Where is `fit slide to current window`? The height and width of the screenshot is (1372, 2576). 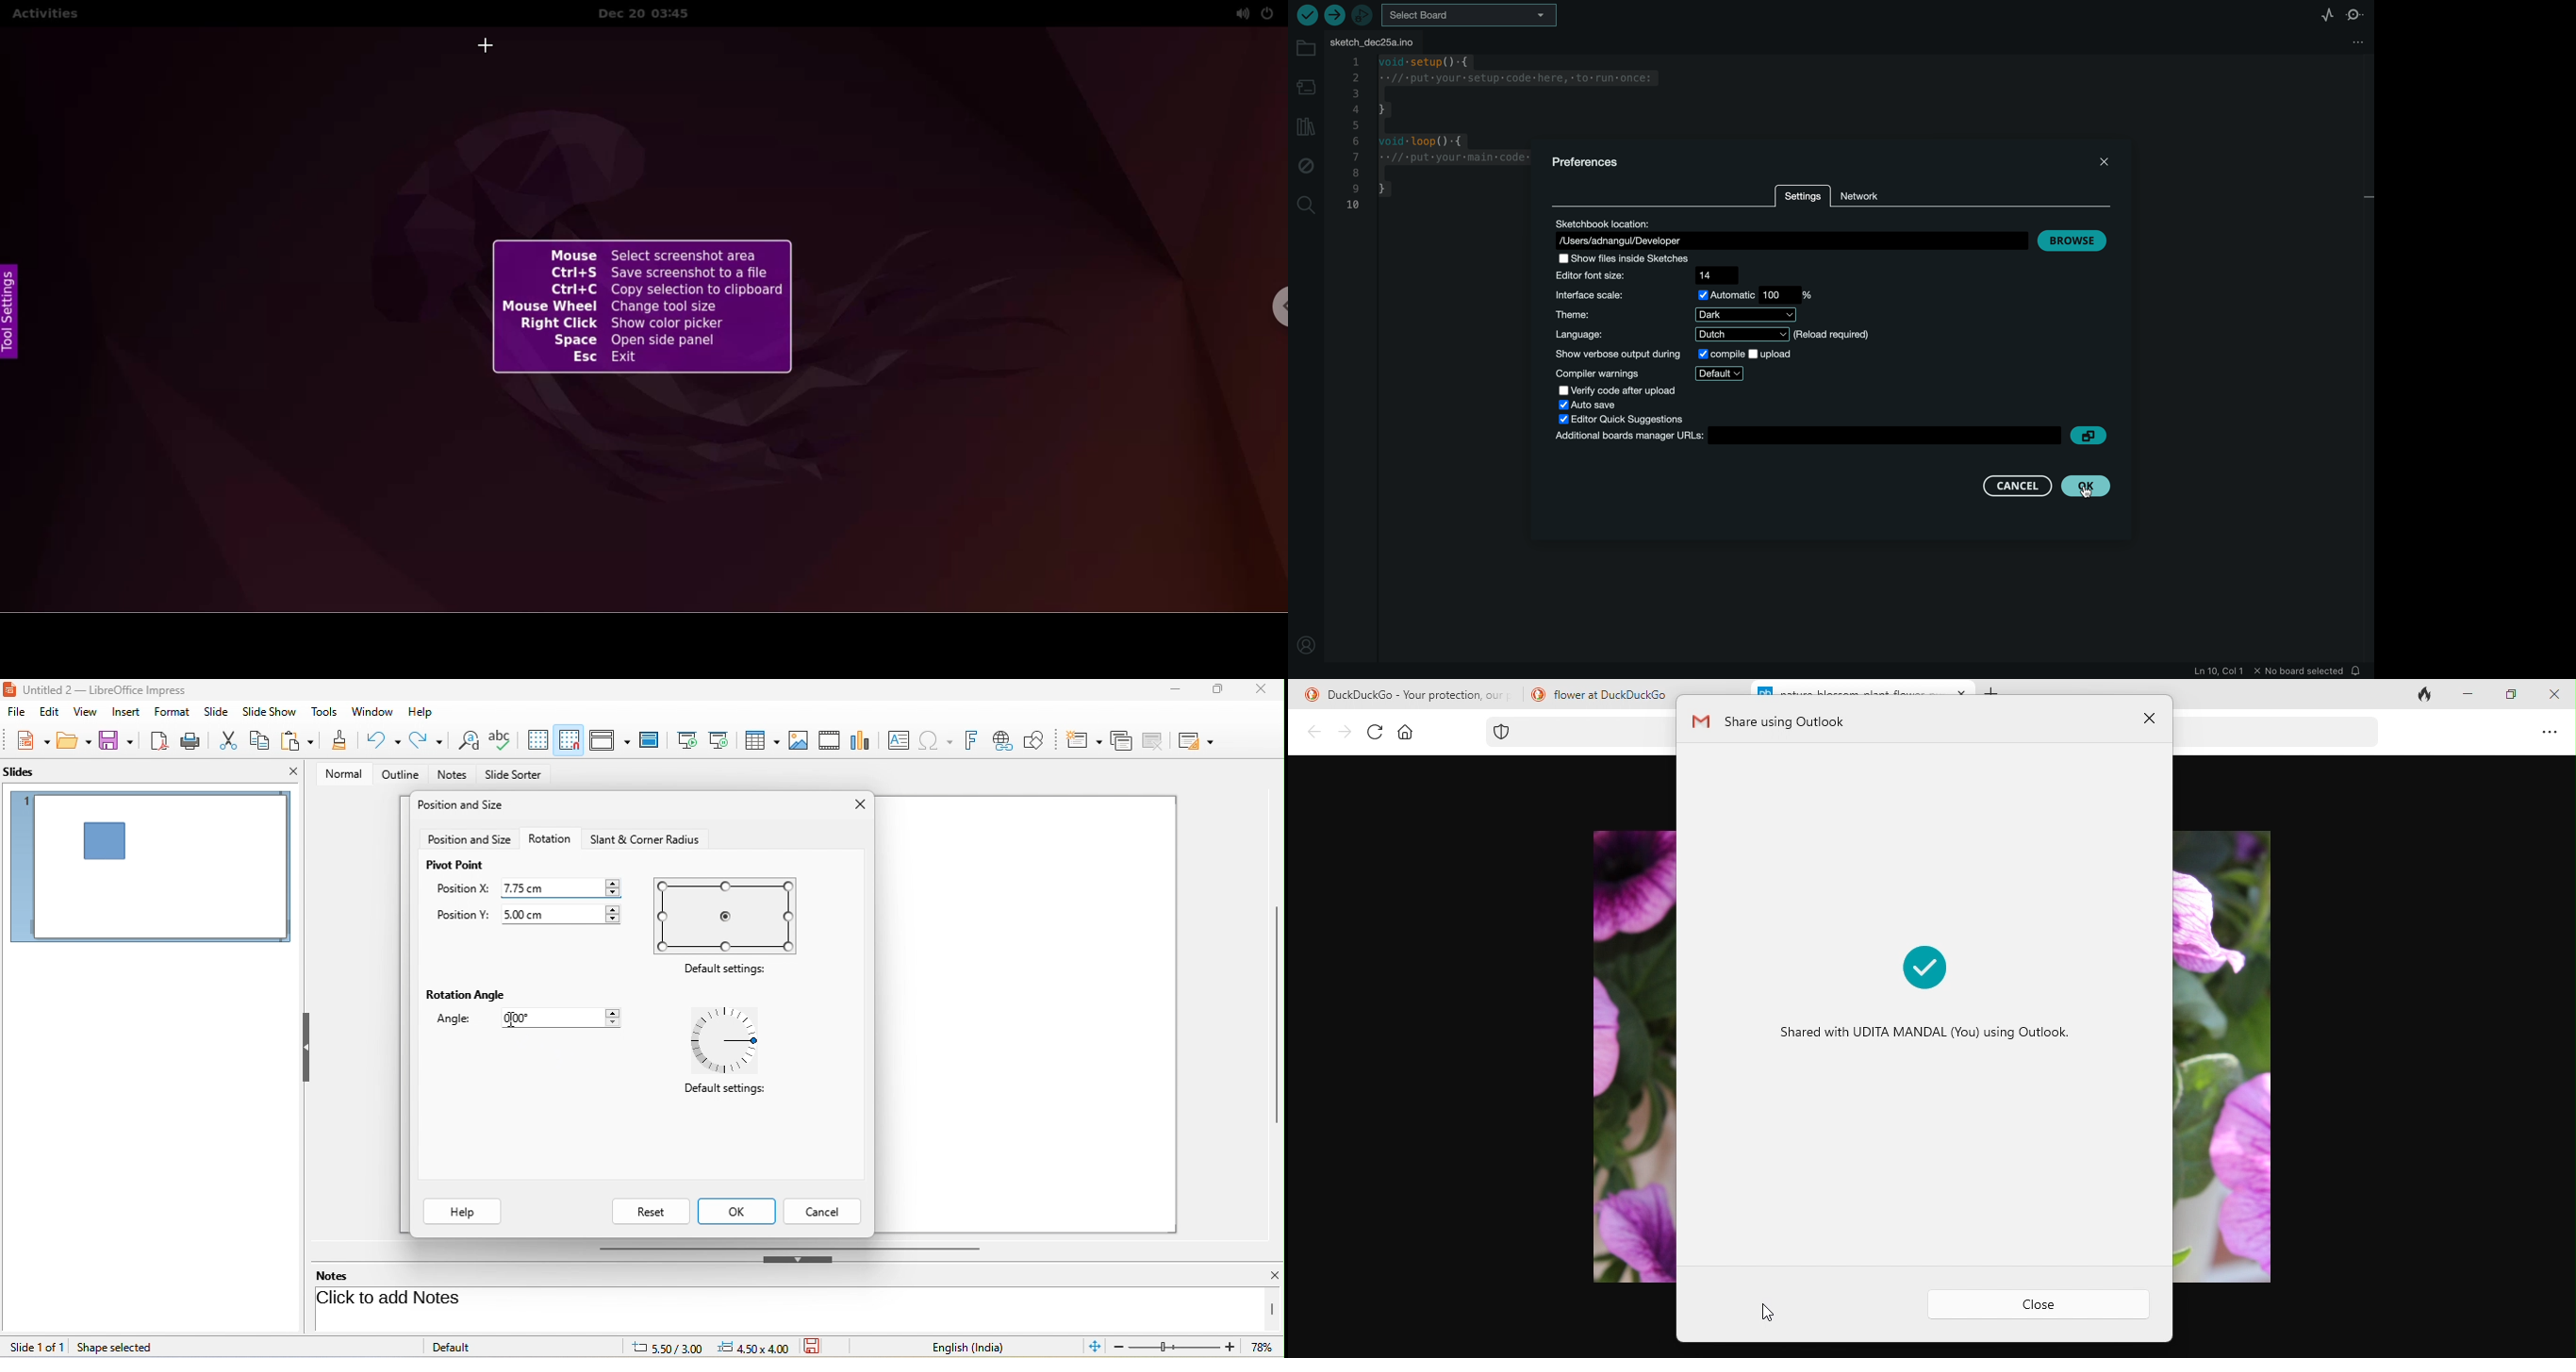
fit slide to current window is located at coordinates (1096, 1347).